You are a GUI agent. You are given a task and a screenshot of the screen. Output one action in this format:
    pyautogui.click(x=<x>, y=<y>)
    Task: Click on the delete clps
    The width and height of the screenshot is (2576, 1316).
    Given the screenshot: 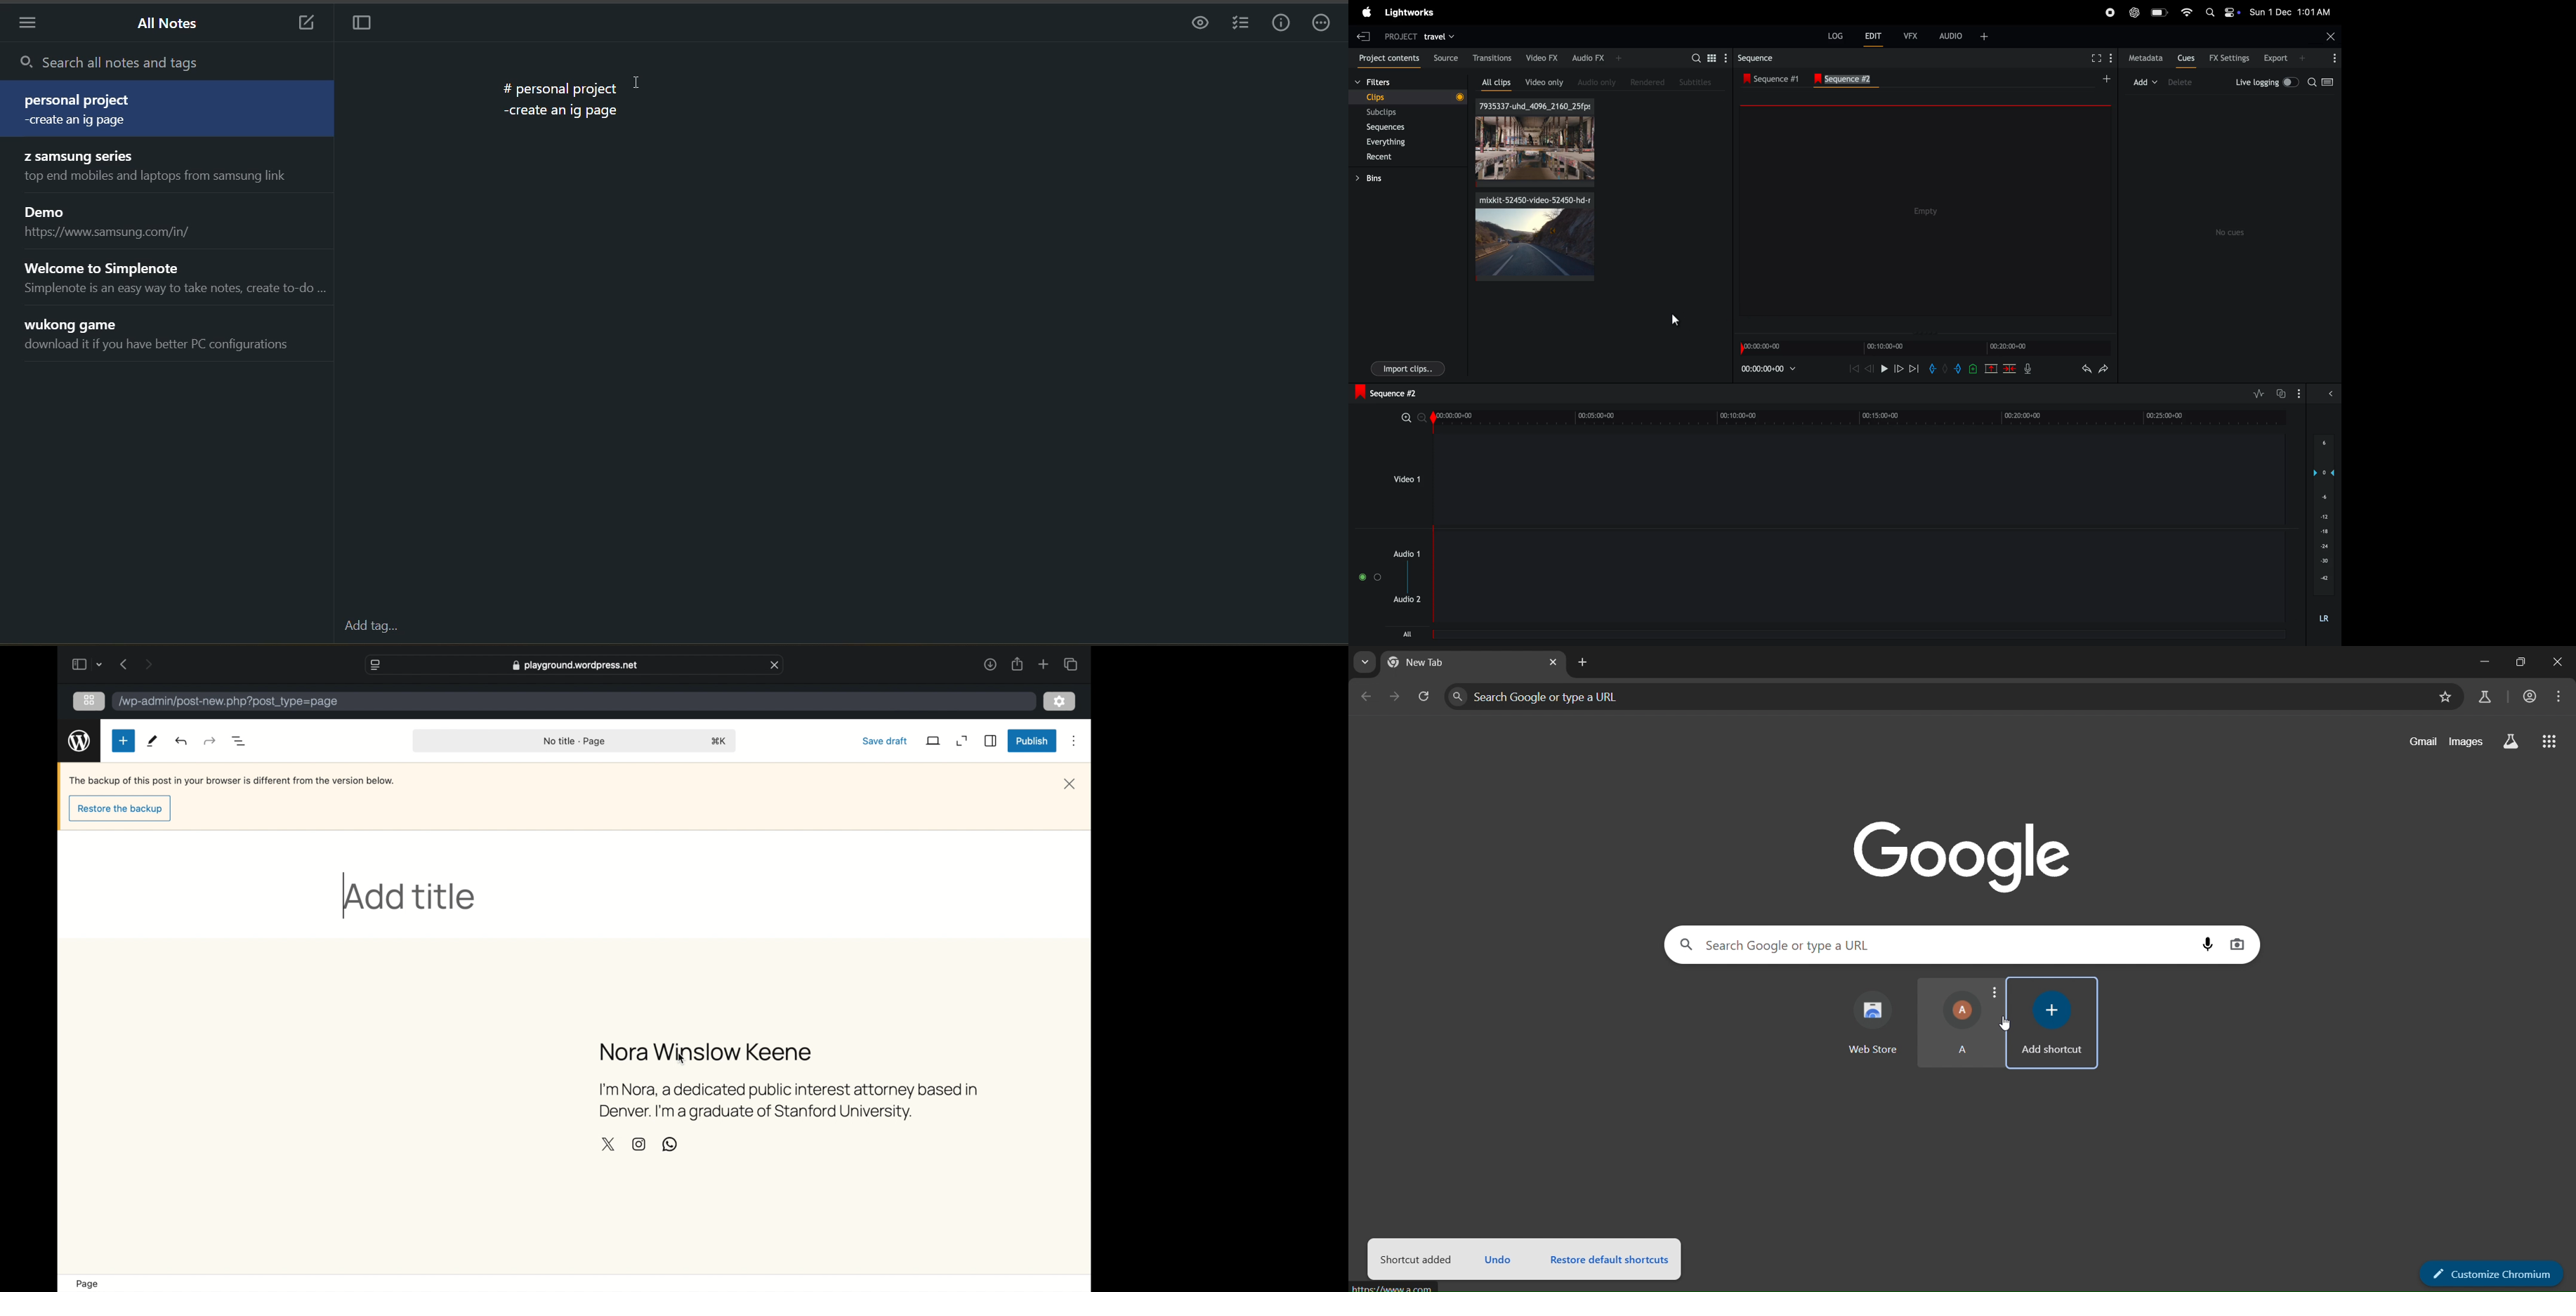 What is the action you would take?
    pyautogui.click(x=2010, y=369)
    